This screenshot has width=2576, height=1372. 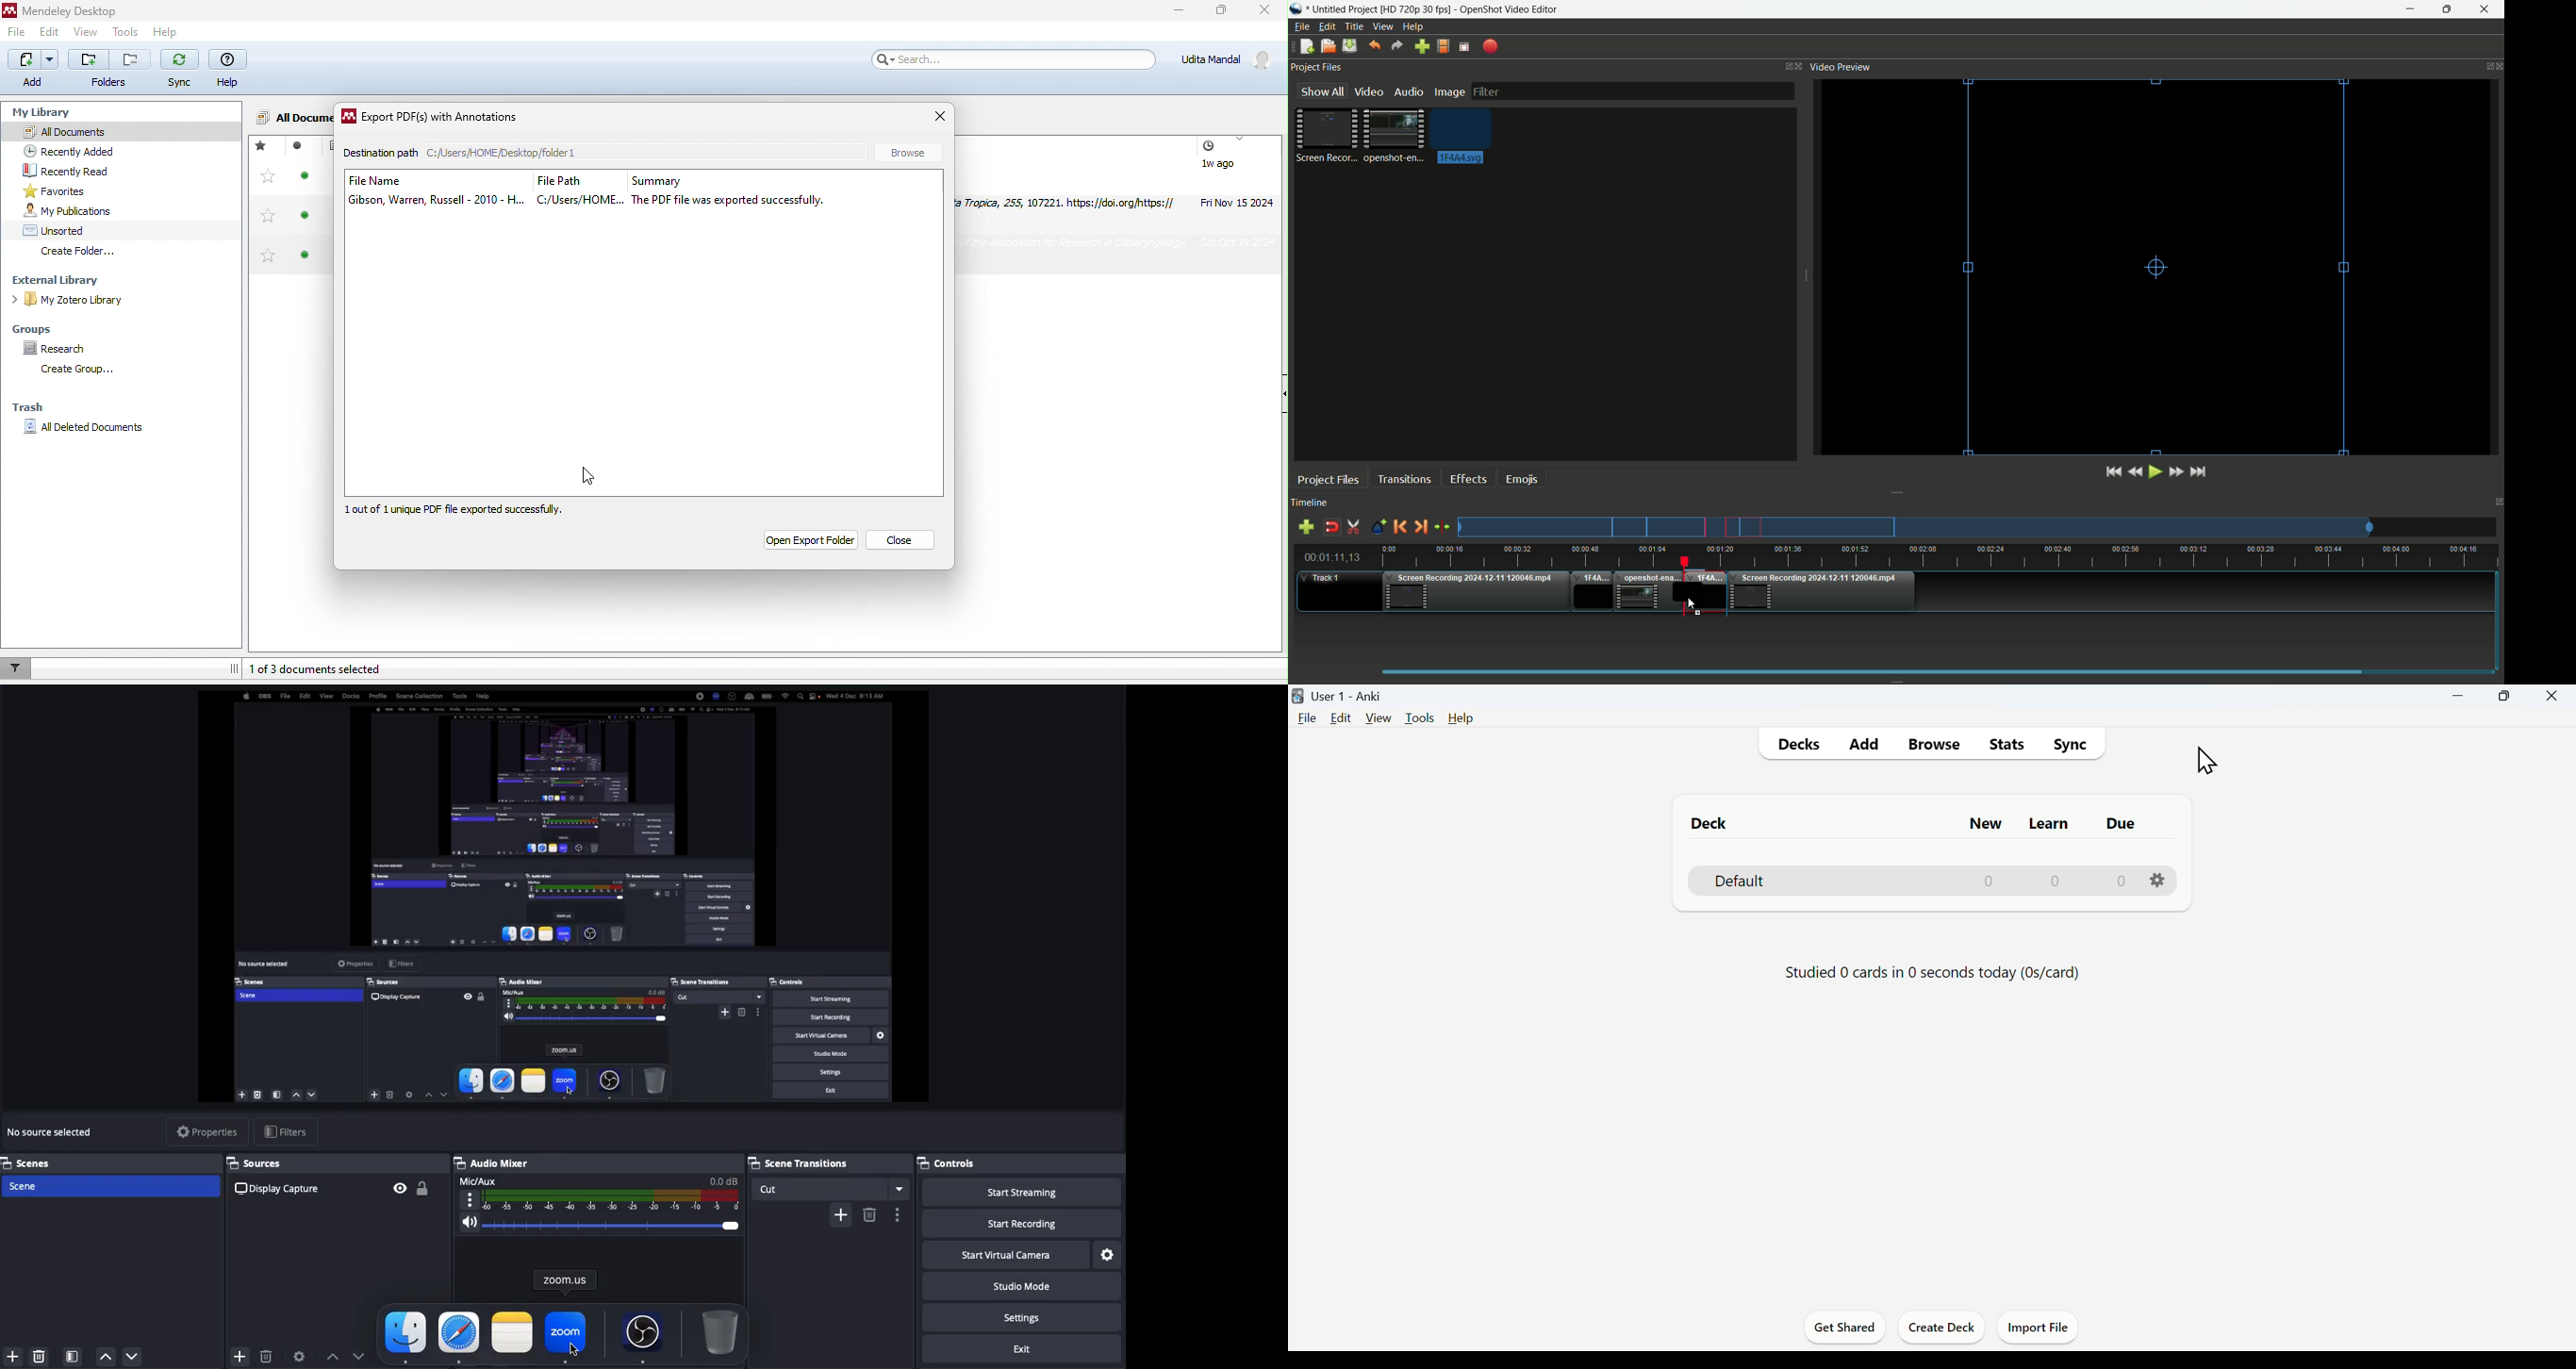 I want to click on all deleted documents, so click(x=84, y=430).